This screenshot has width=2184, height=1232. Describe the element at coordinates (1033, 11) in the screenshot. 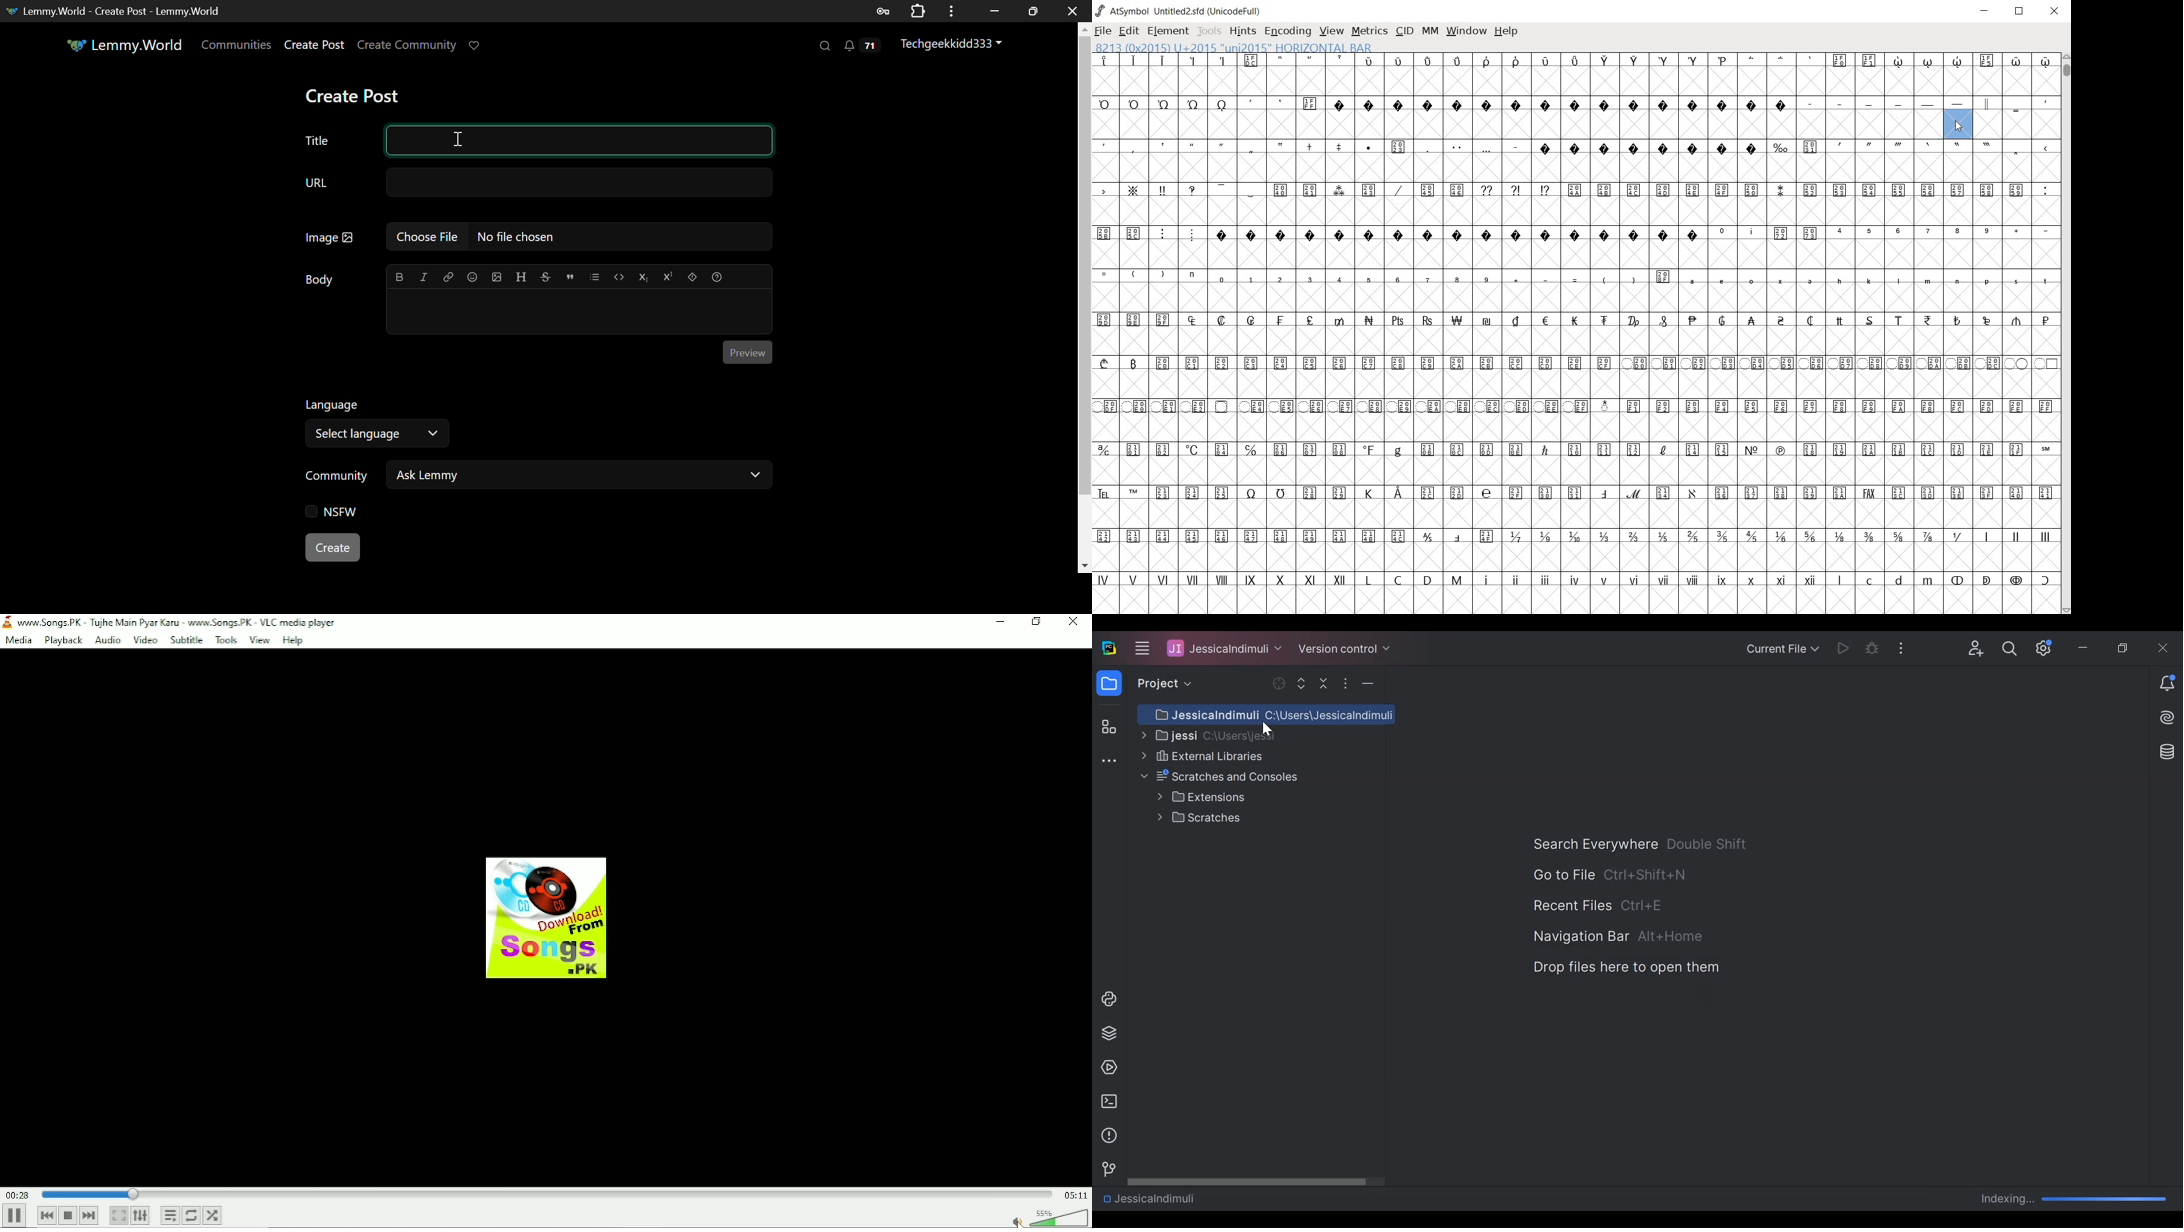

I see `Minimize` at that location.